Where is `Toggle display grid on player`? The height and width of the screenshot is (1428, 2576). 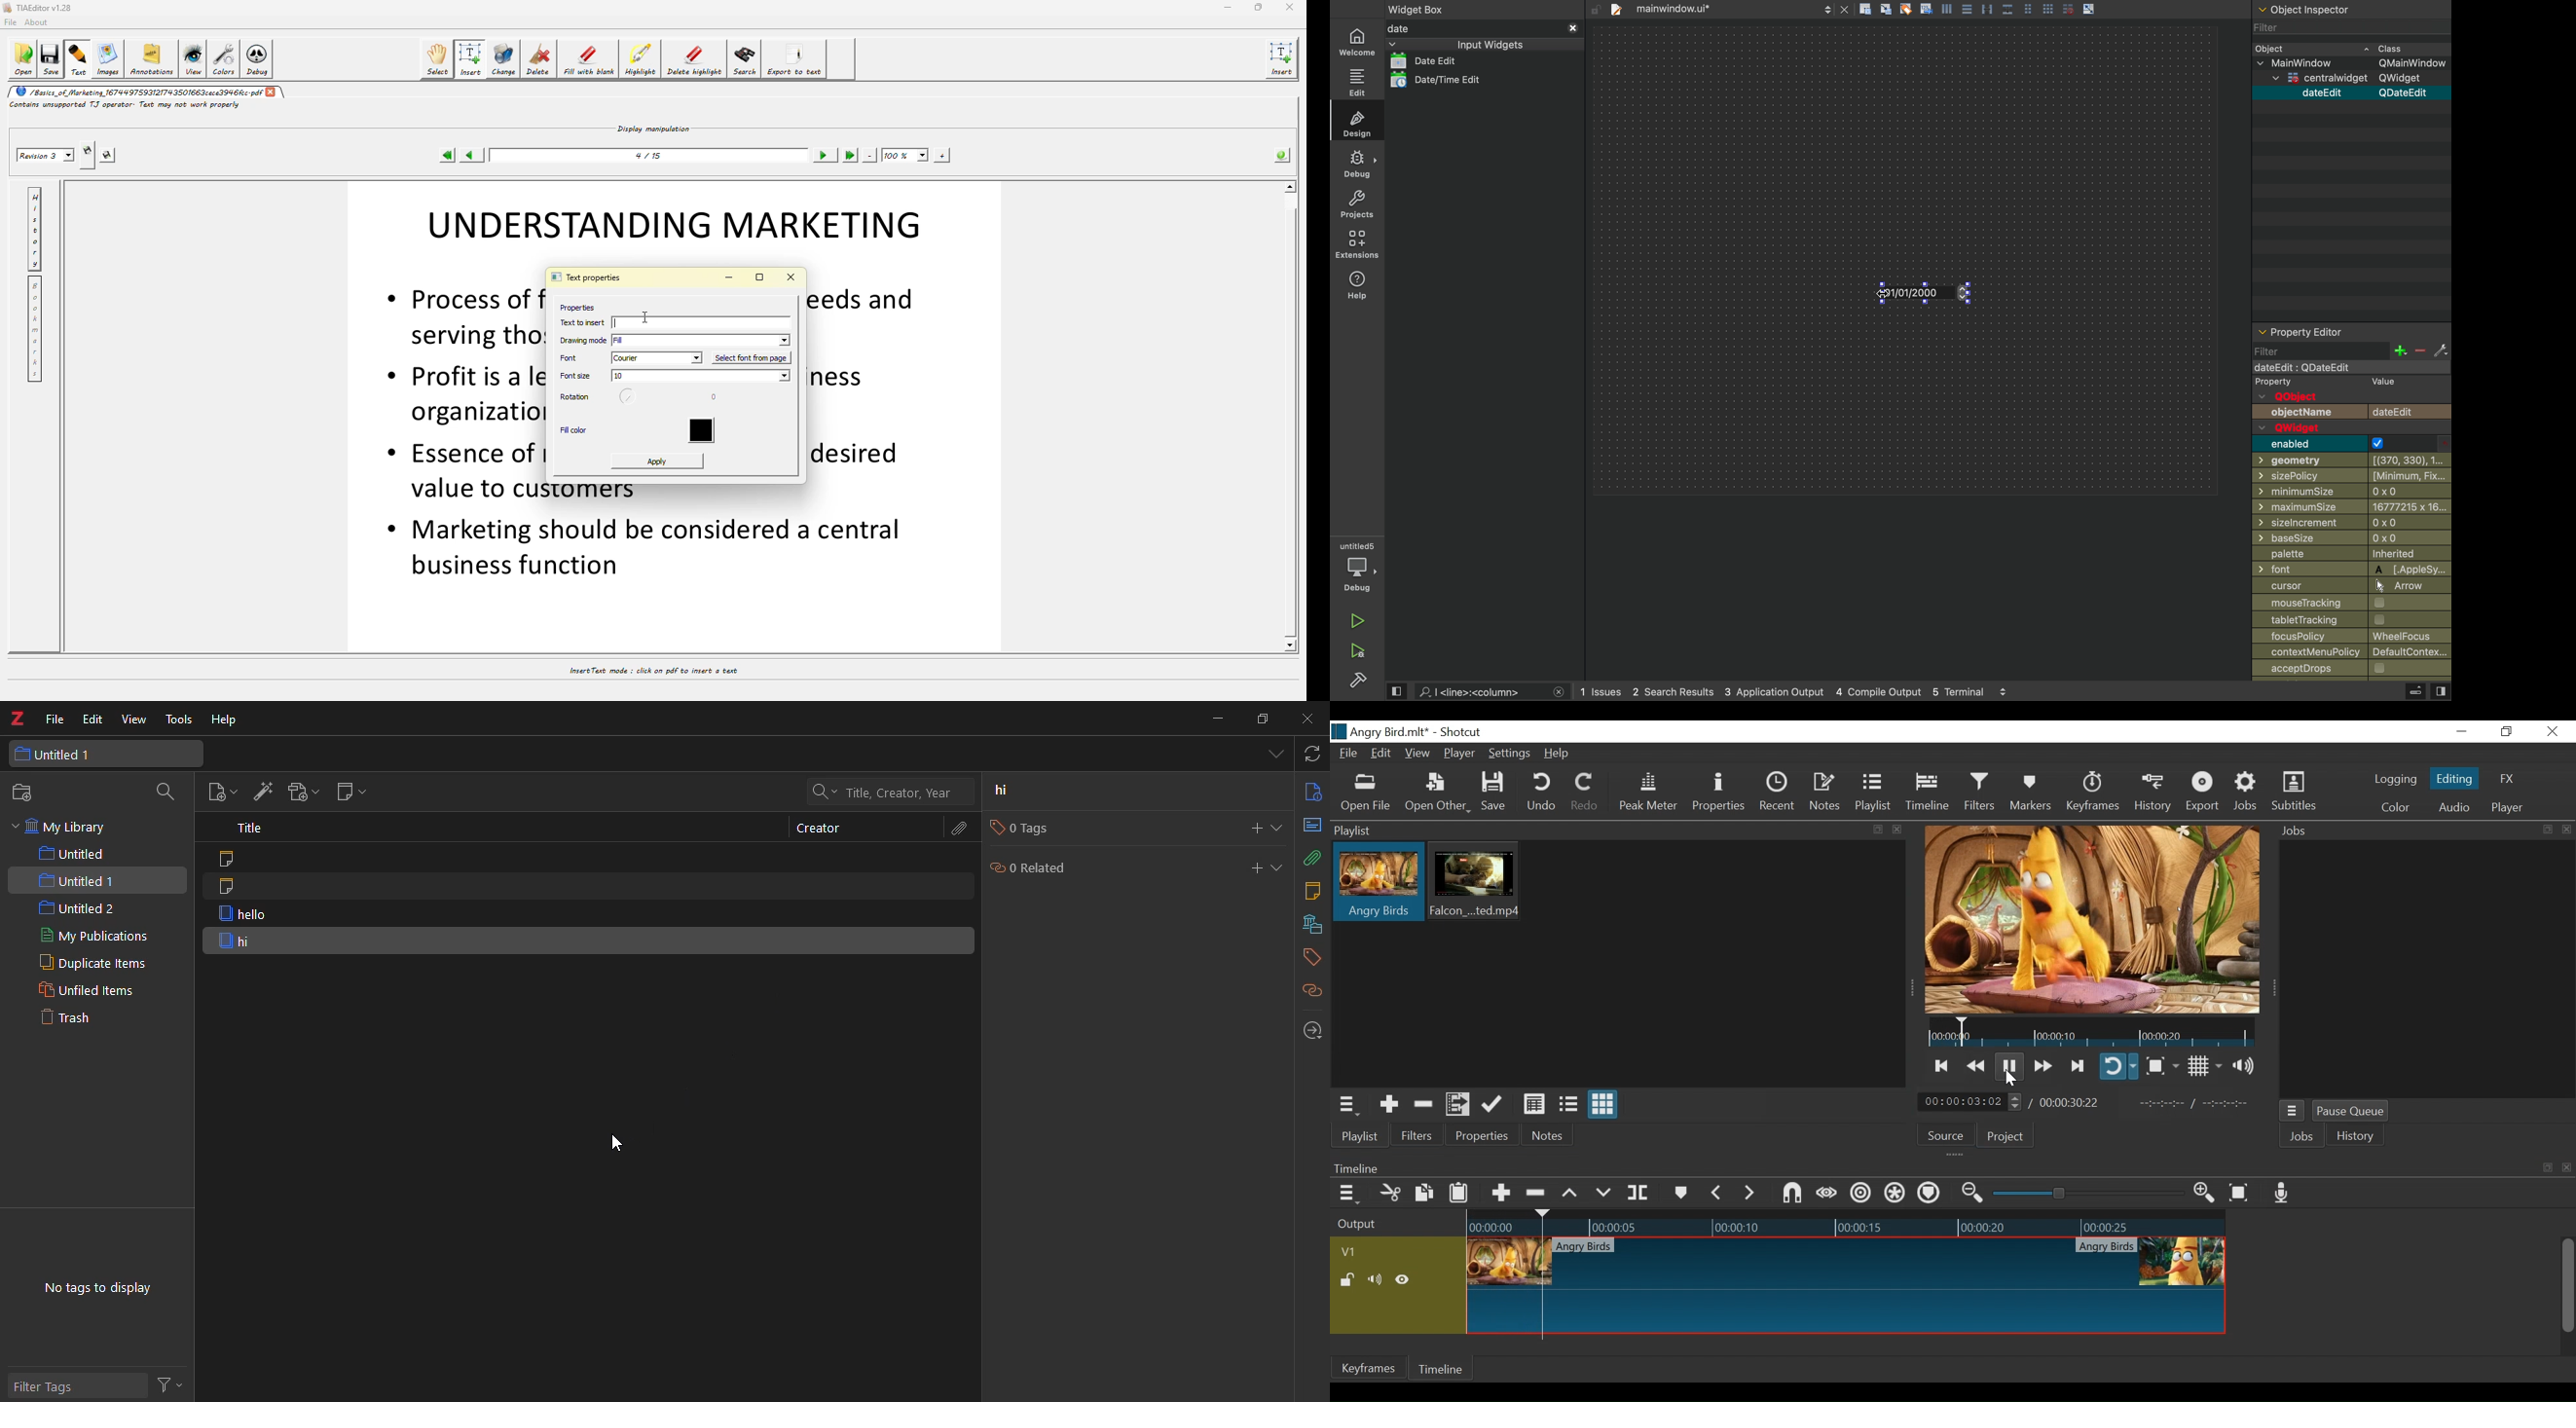 Toggle display grid on player is located at coordinates (2203, 1066).